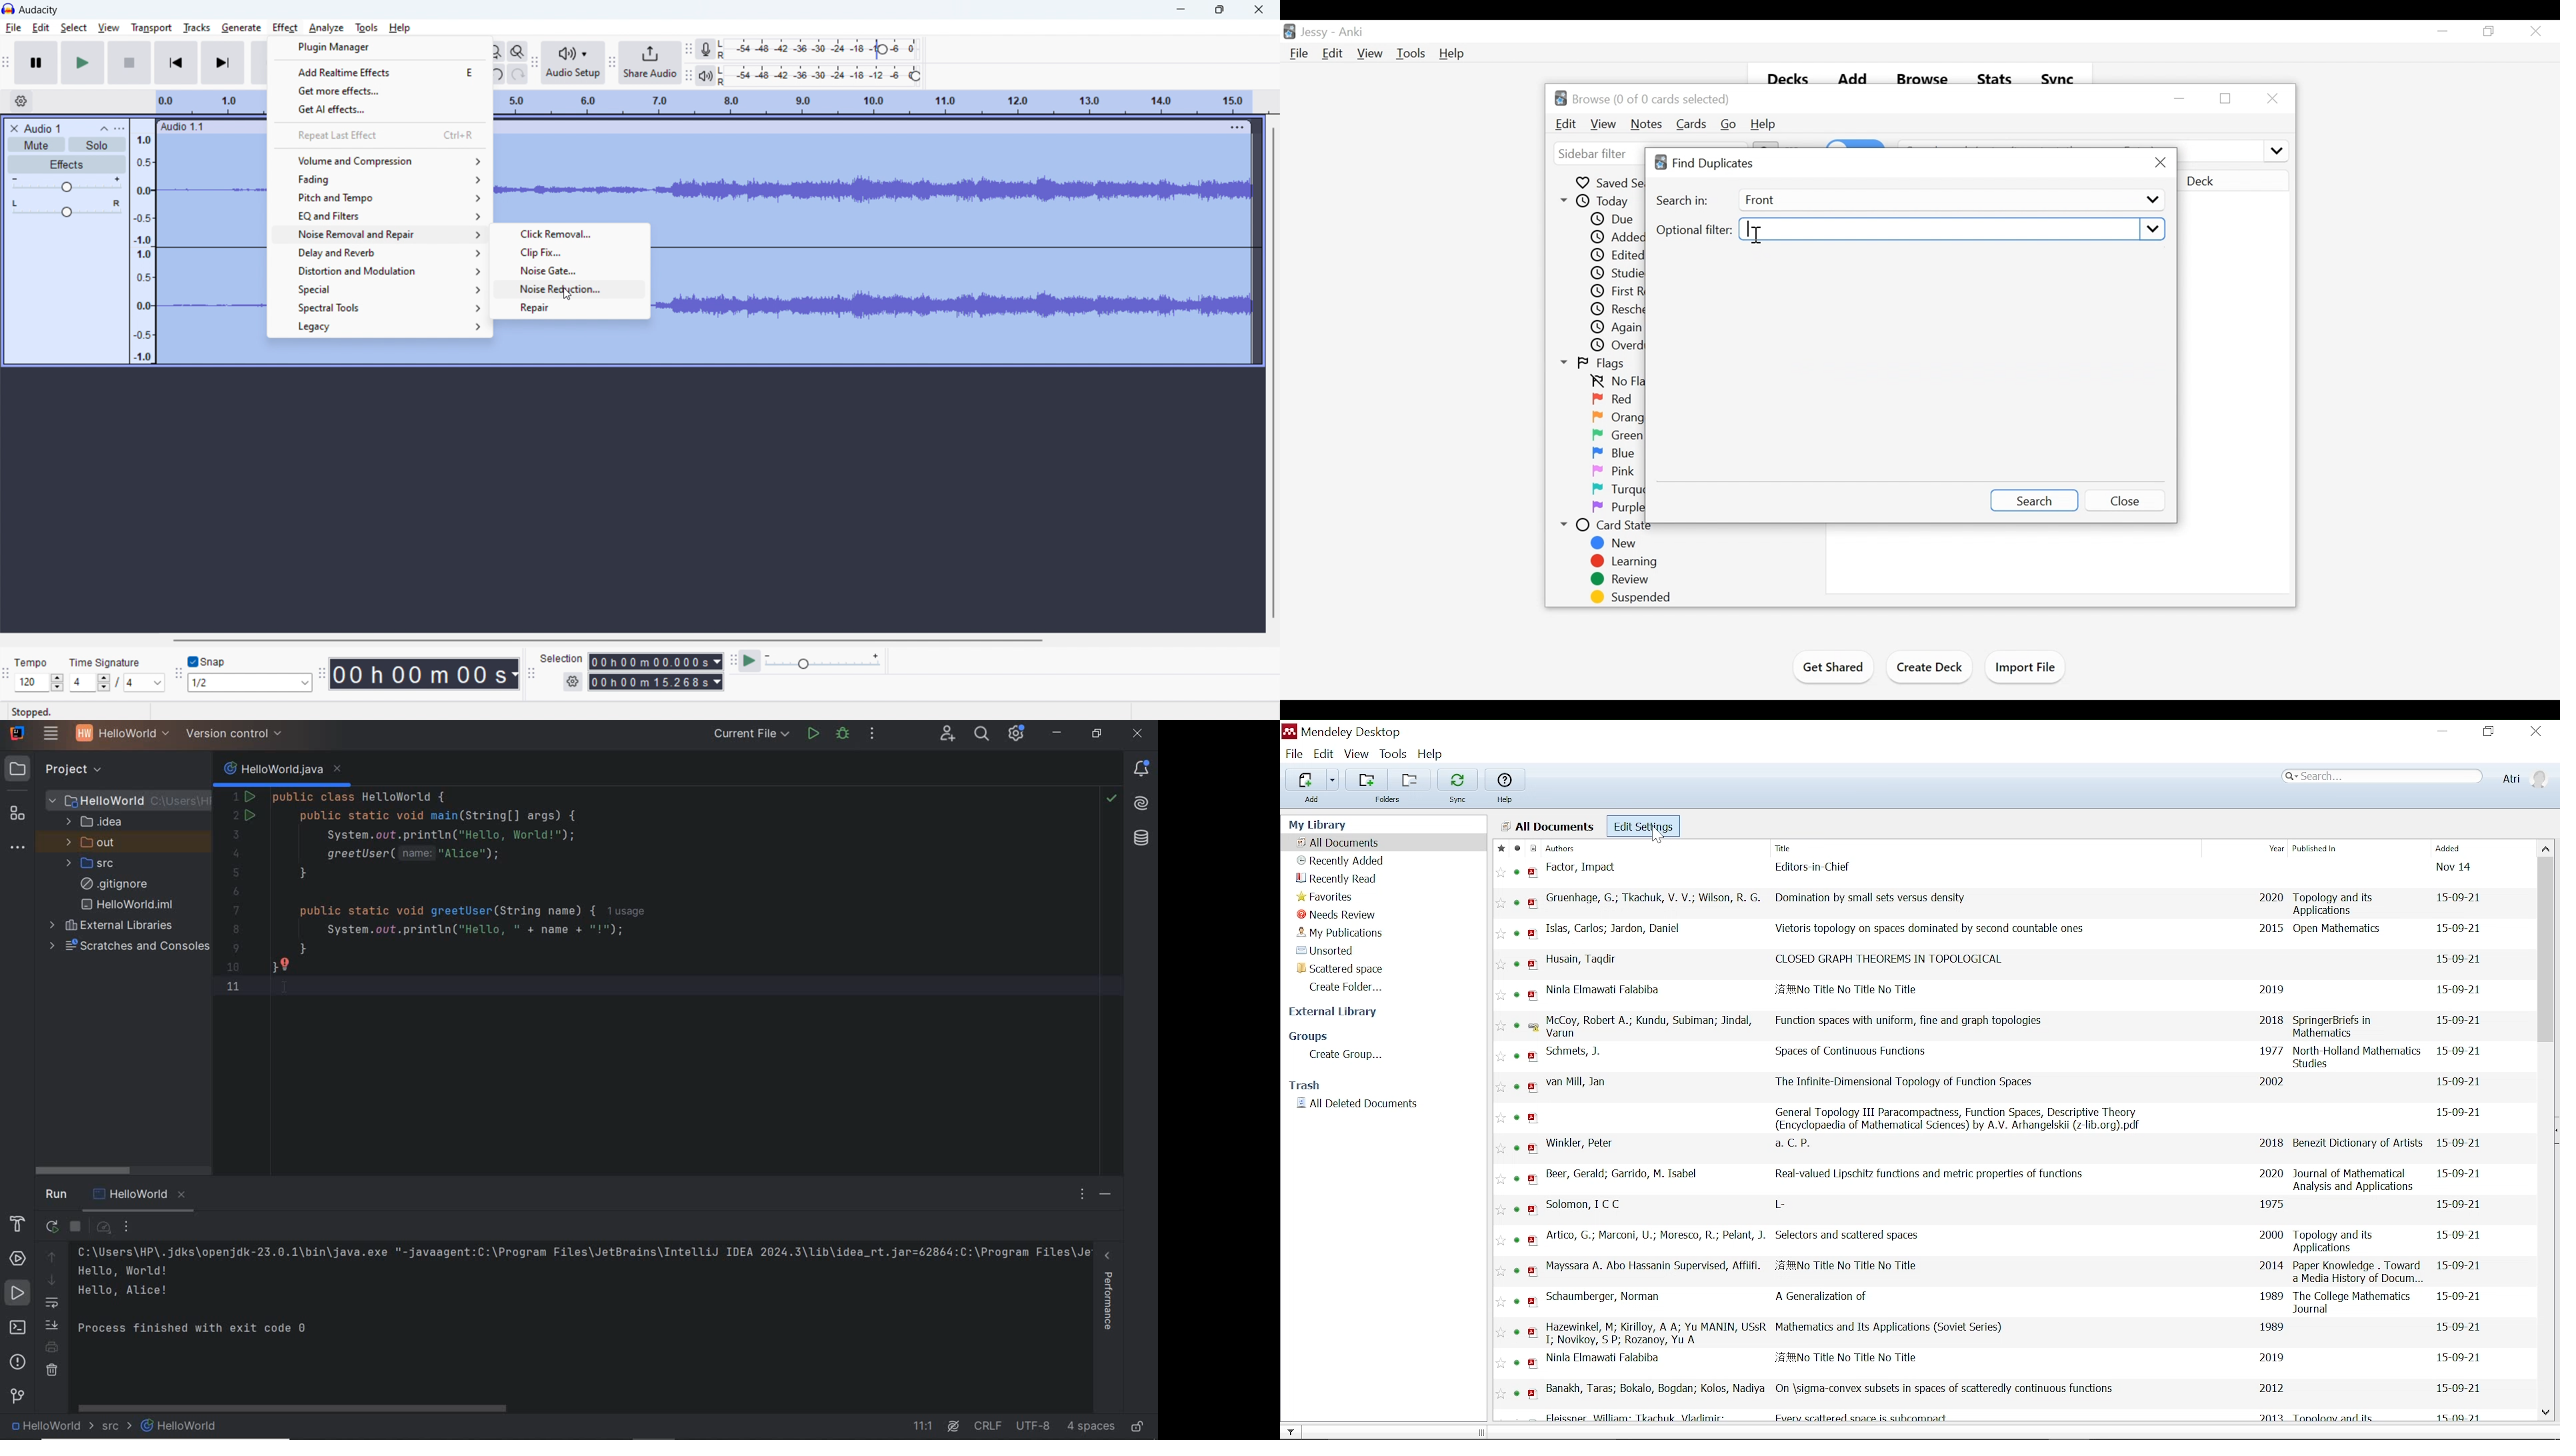 This screenshot has height=1456, width=2576. Describe the element at coordinates (2233, 182) in the screenshot. I see `Deck` at that location.